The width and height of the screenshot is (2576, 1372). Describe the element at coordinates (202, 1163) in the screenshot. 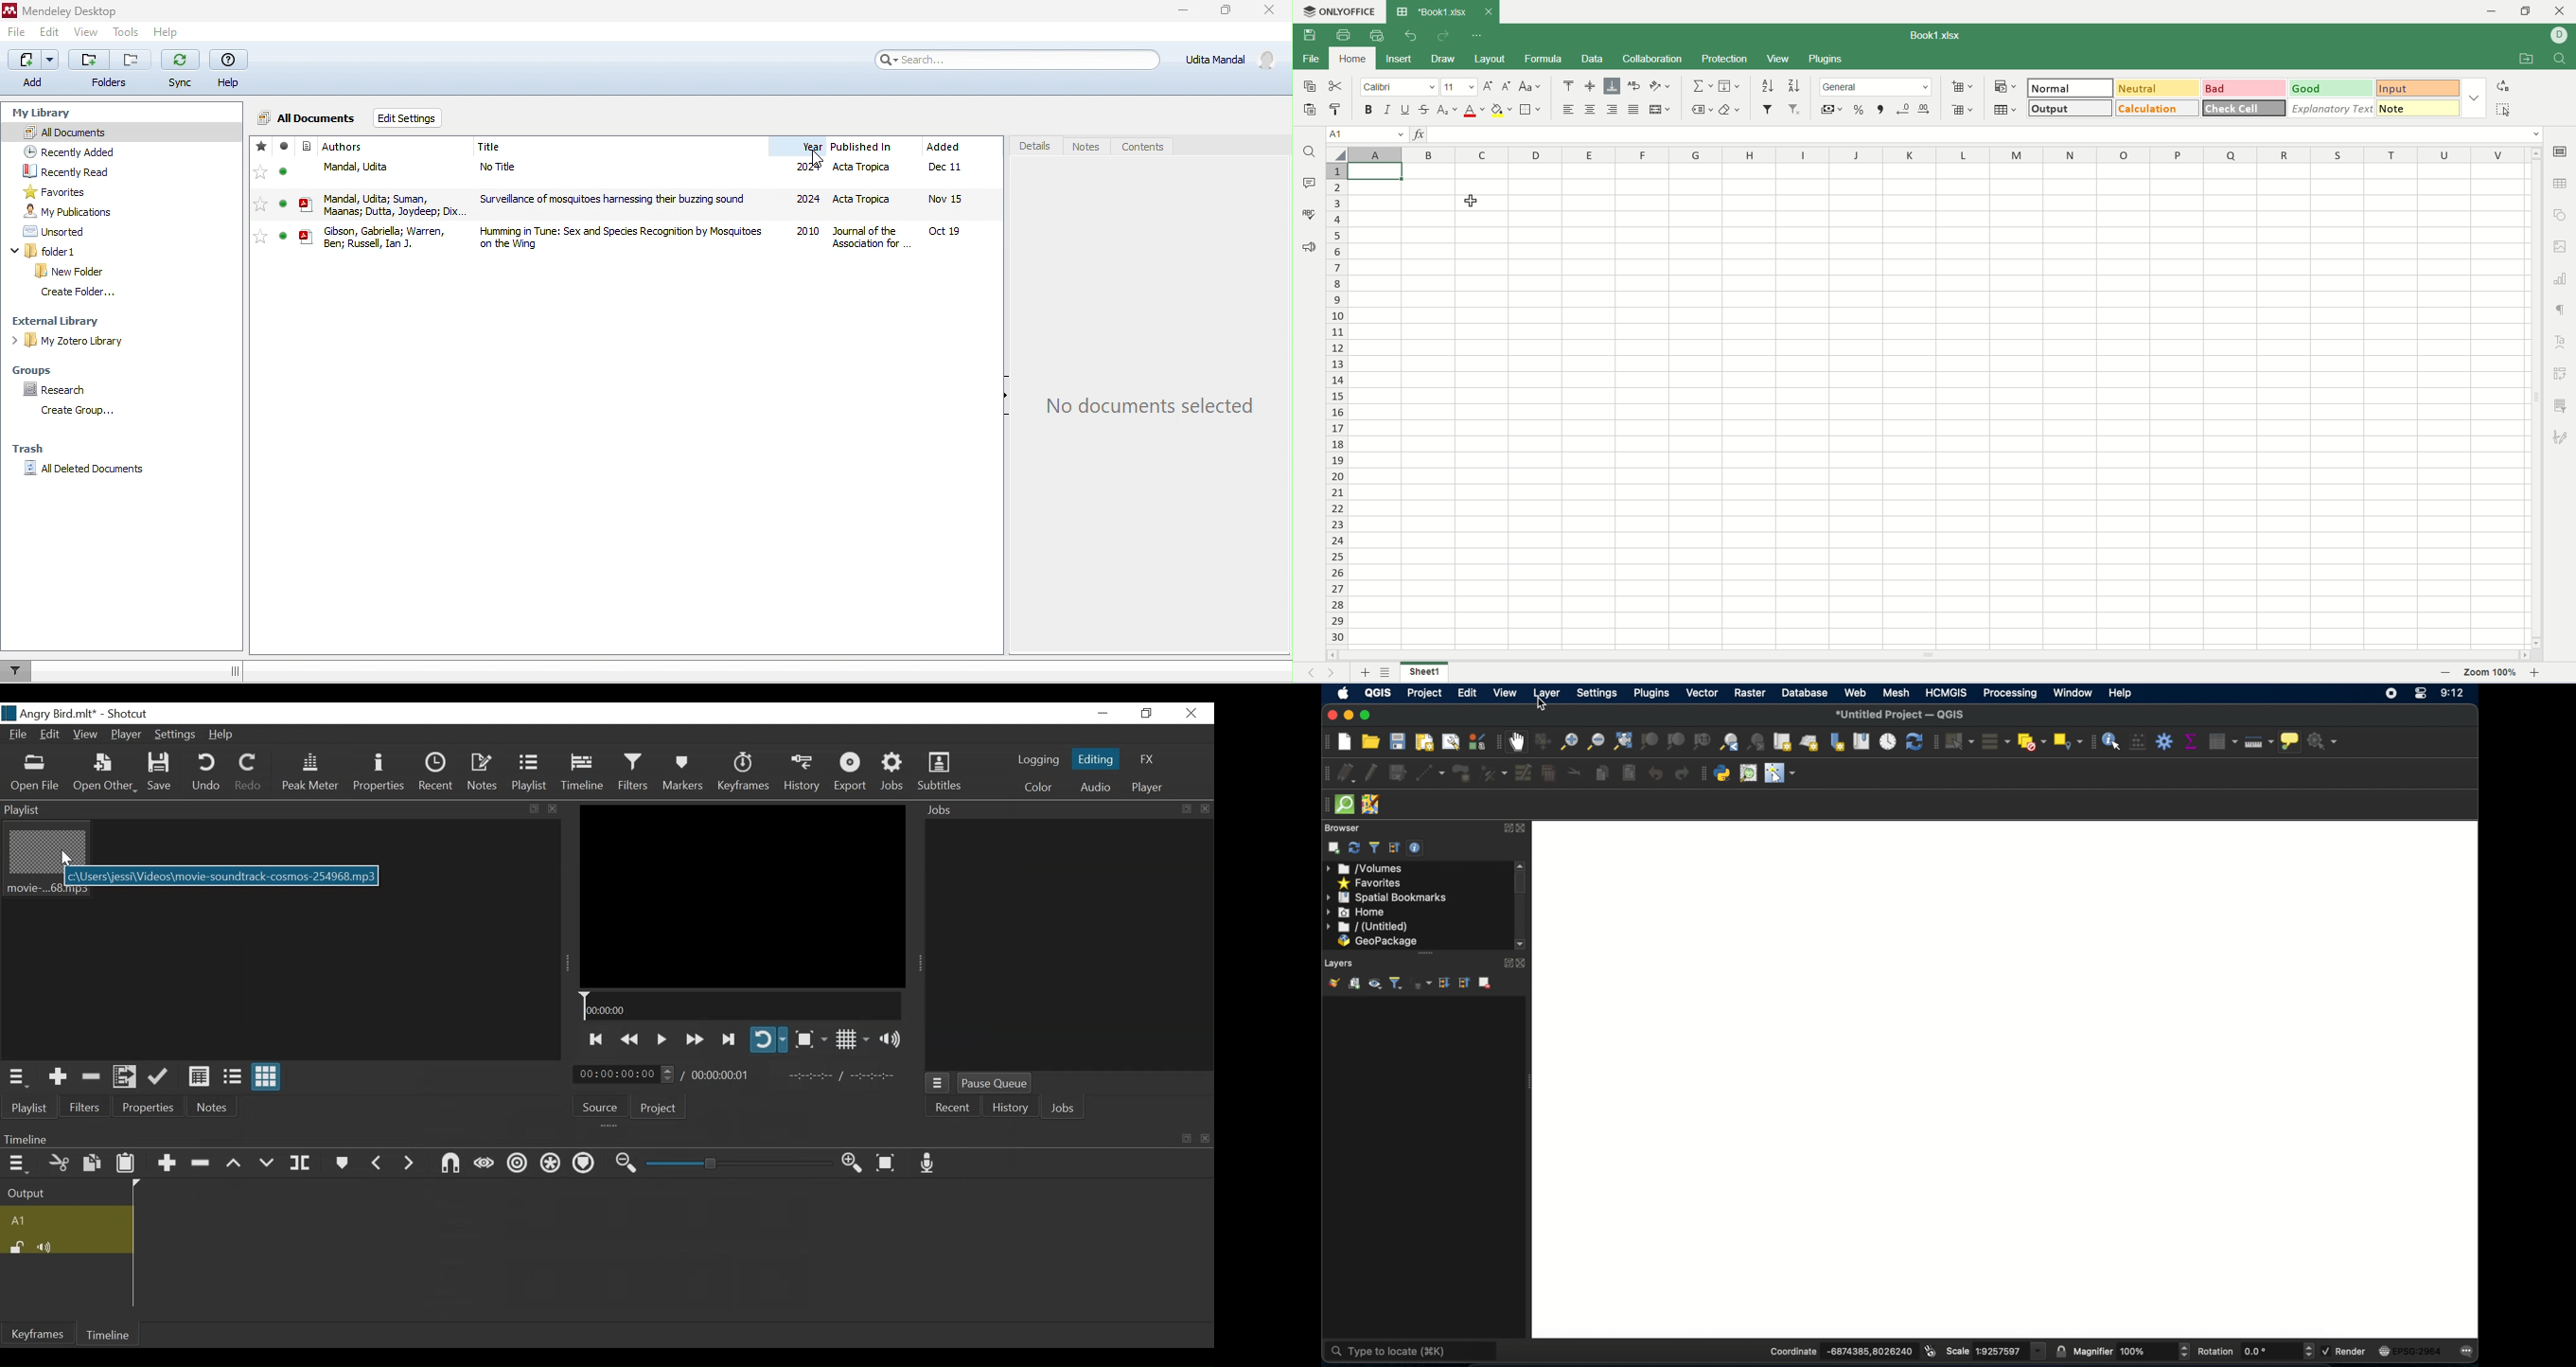

I see `Ripple Delete` at that location.